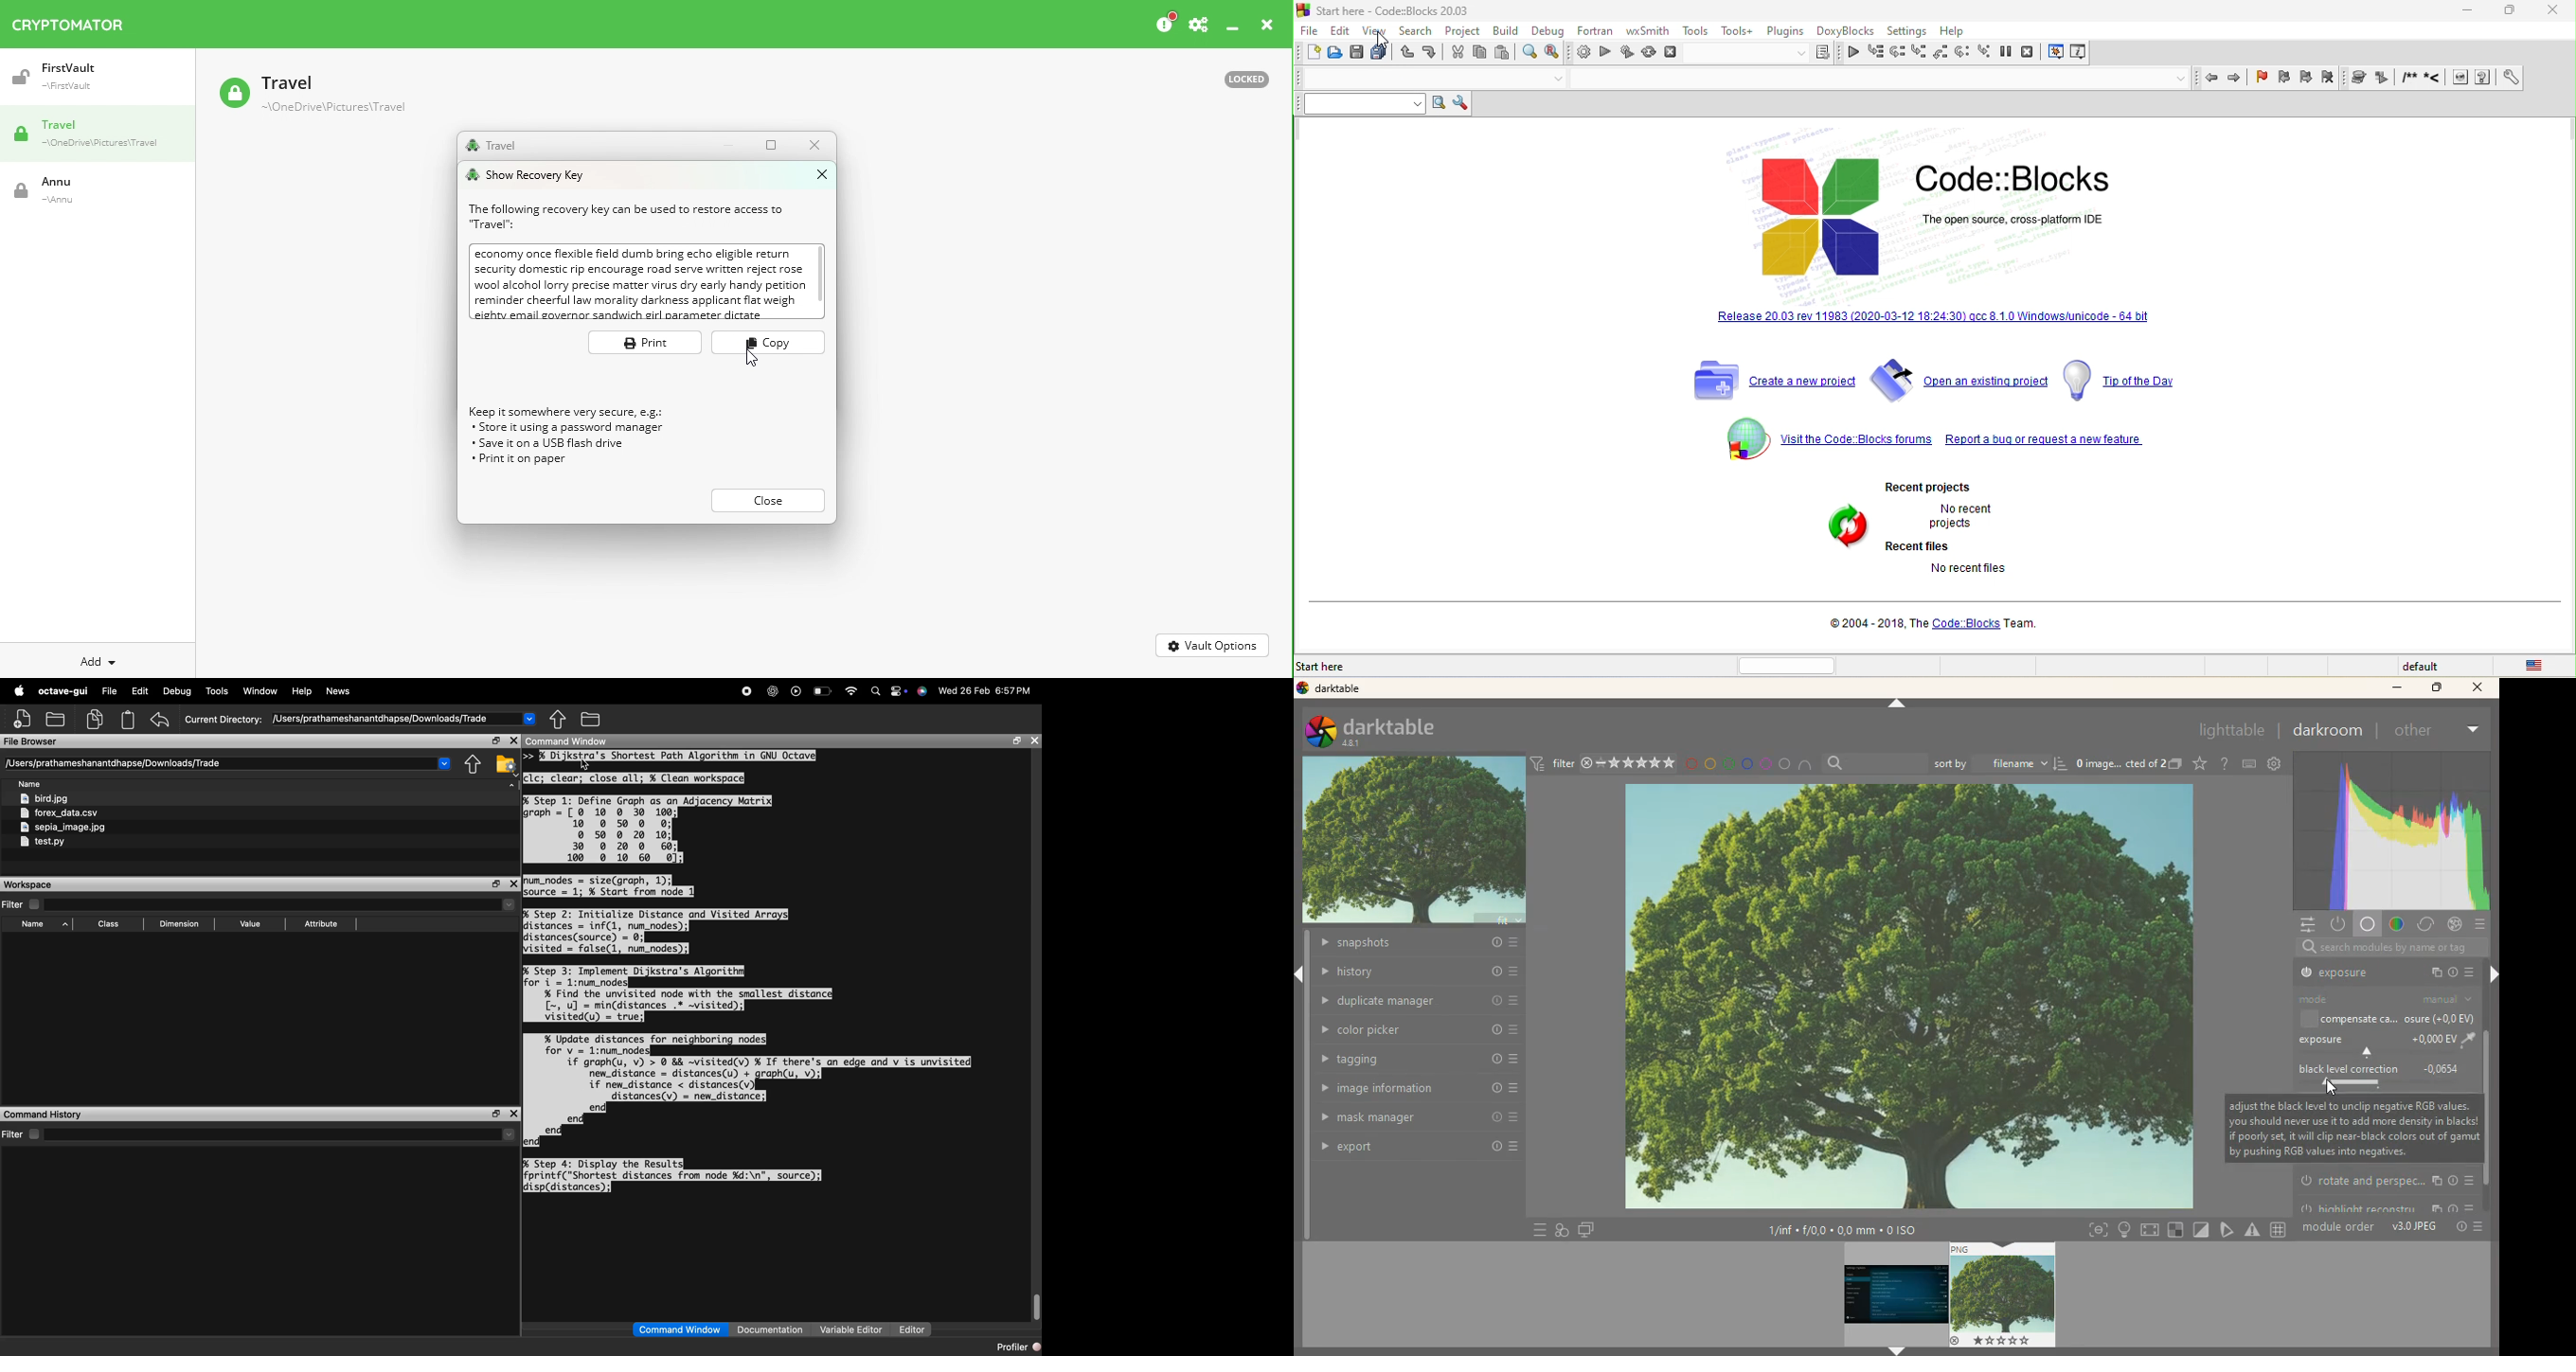 Image resolution: width=2576 pixels, height=1372 pixels. What do you see at coordinates (2464, 10) in the screenshot?
I see `minimize` at bounding box center [2464, 10].